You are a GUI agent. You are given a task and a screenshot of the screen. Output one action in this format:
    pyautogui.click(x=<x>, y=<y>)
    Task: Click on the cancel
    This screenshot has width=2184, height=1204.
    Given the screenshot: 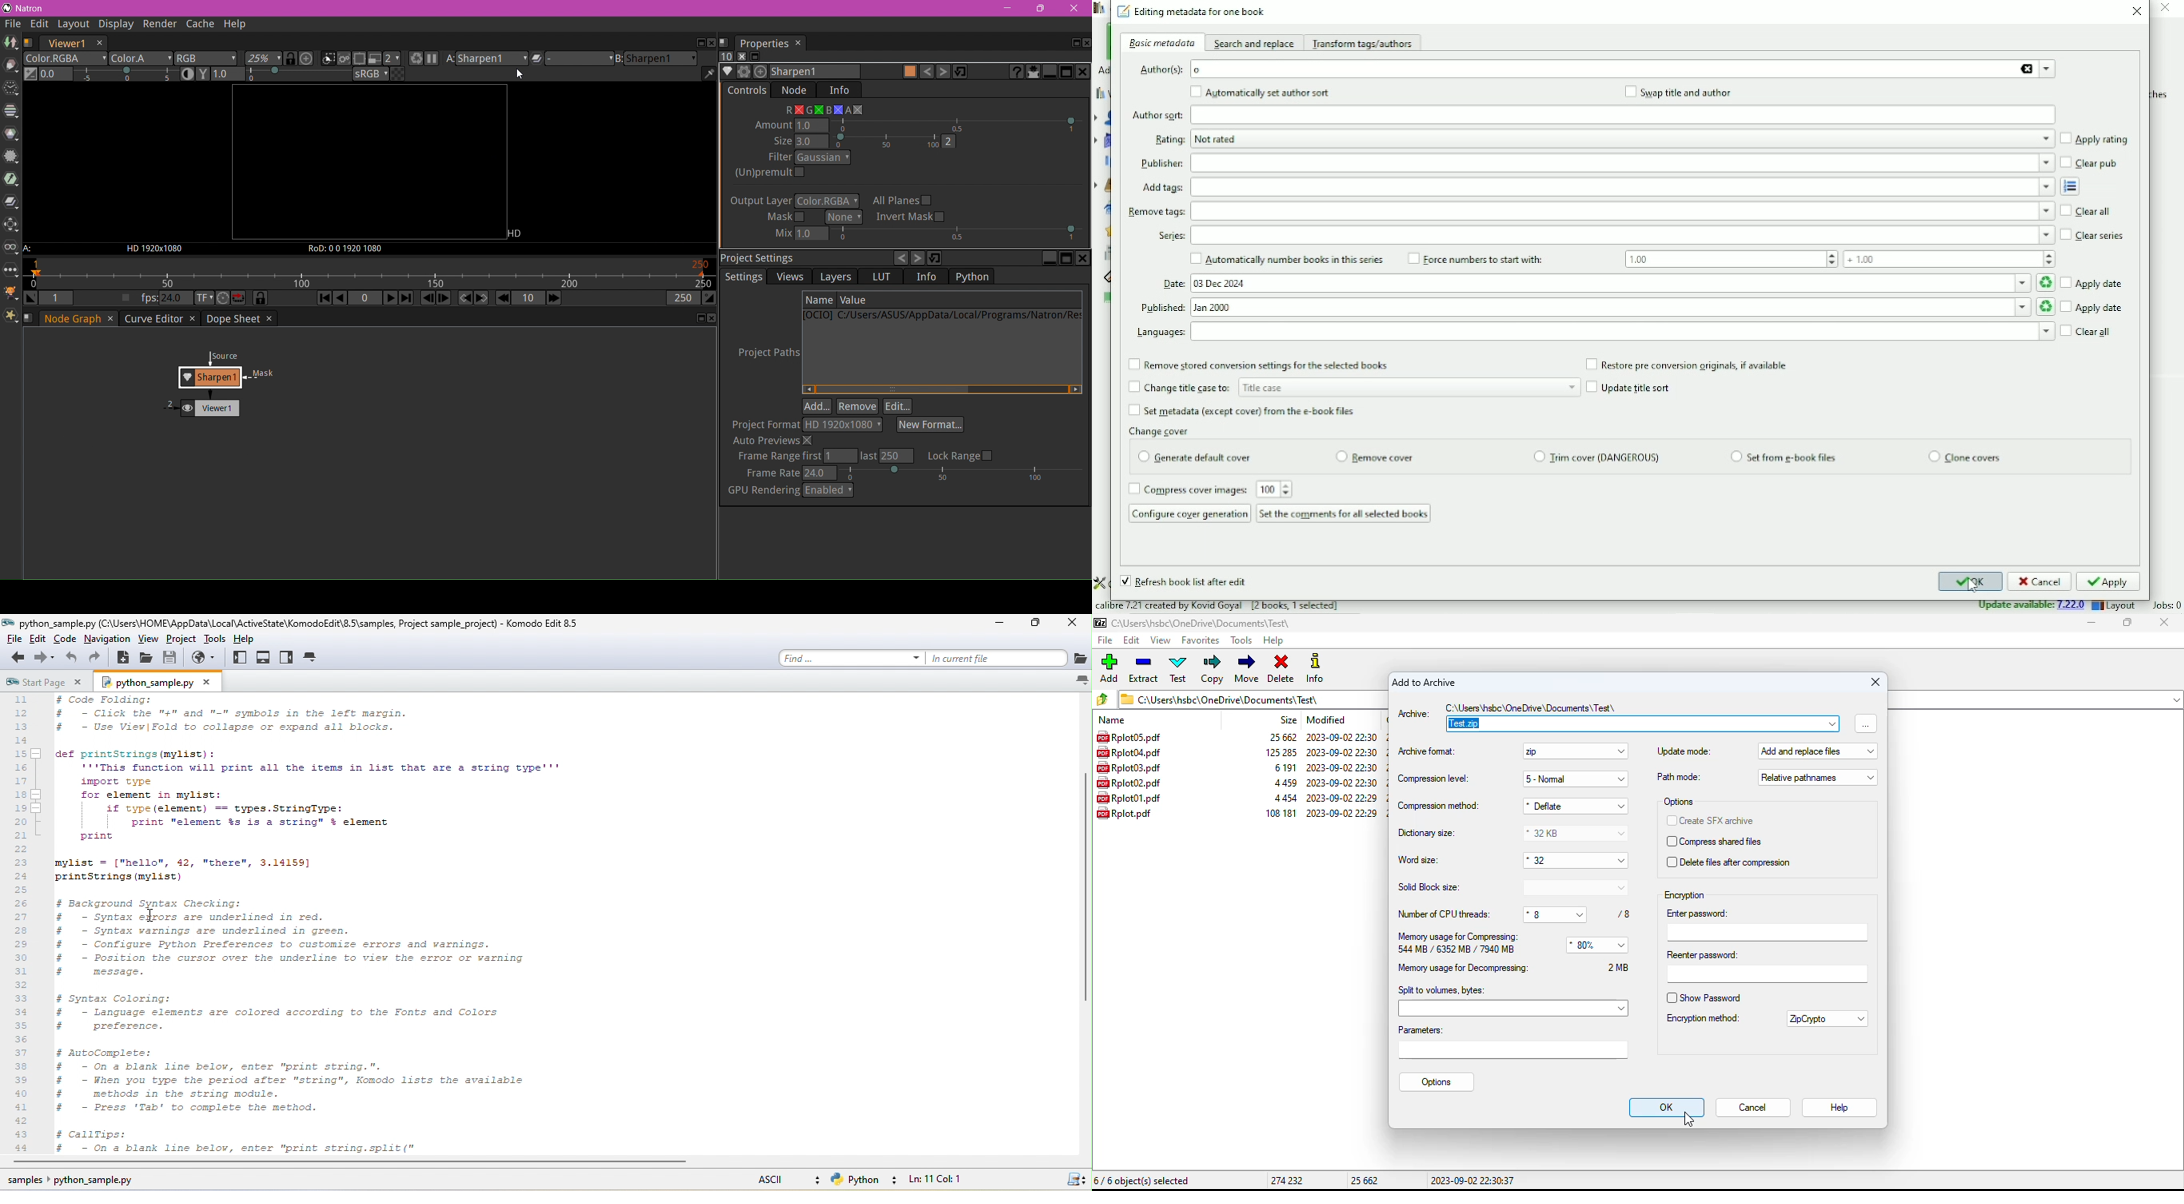 What is the action you would take?
    pyautogui.click(x=1752, y=1109)
    